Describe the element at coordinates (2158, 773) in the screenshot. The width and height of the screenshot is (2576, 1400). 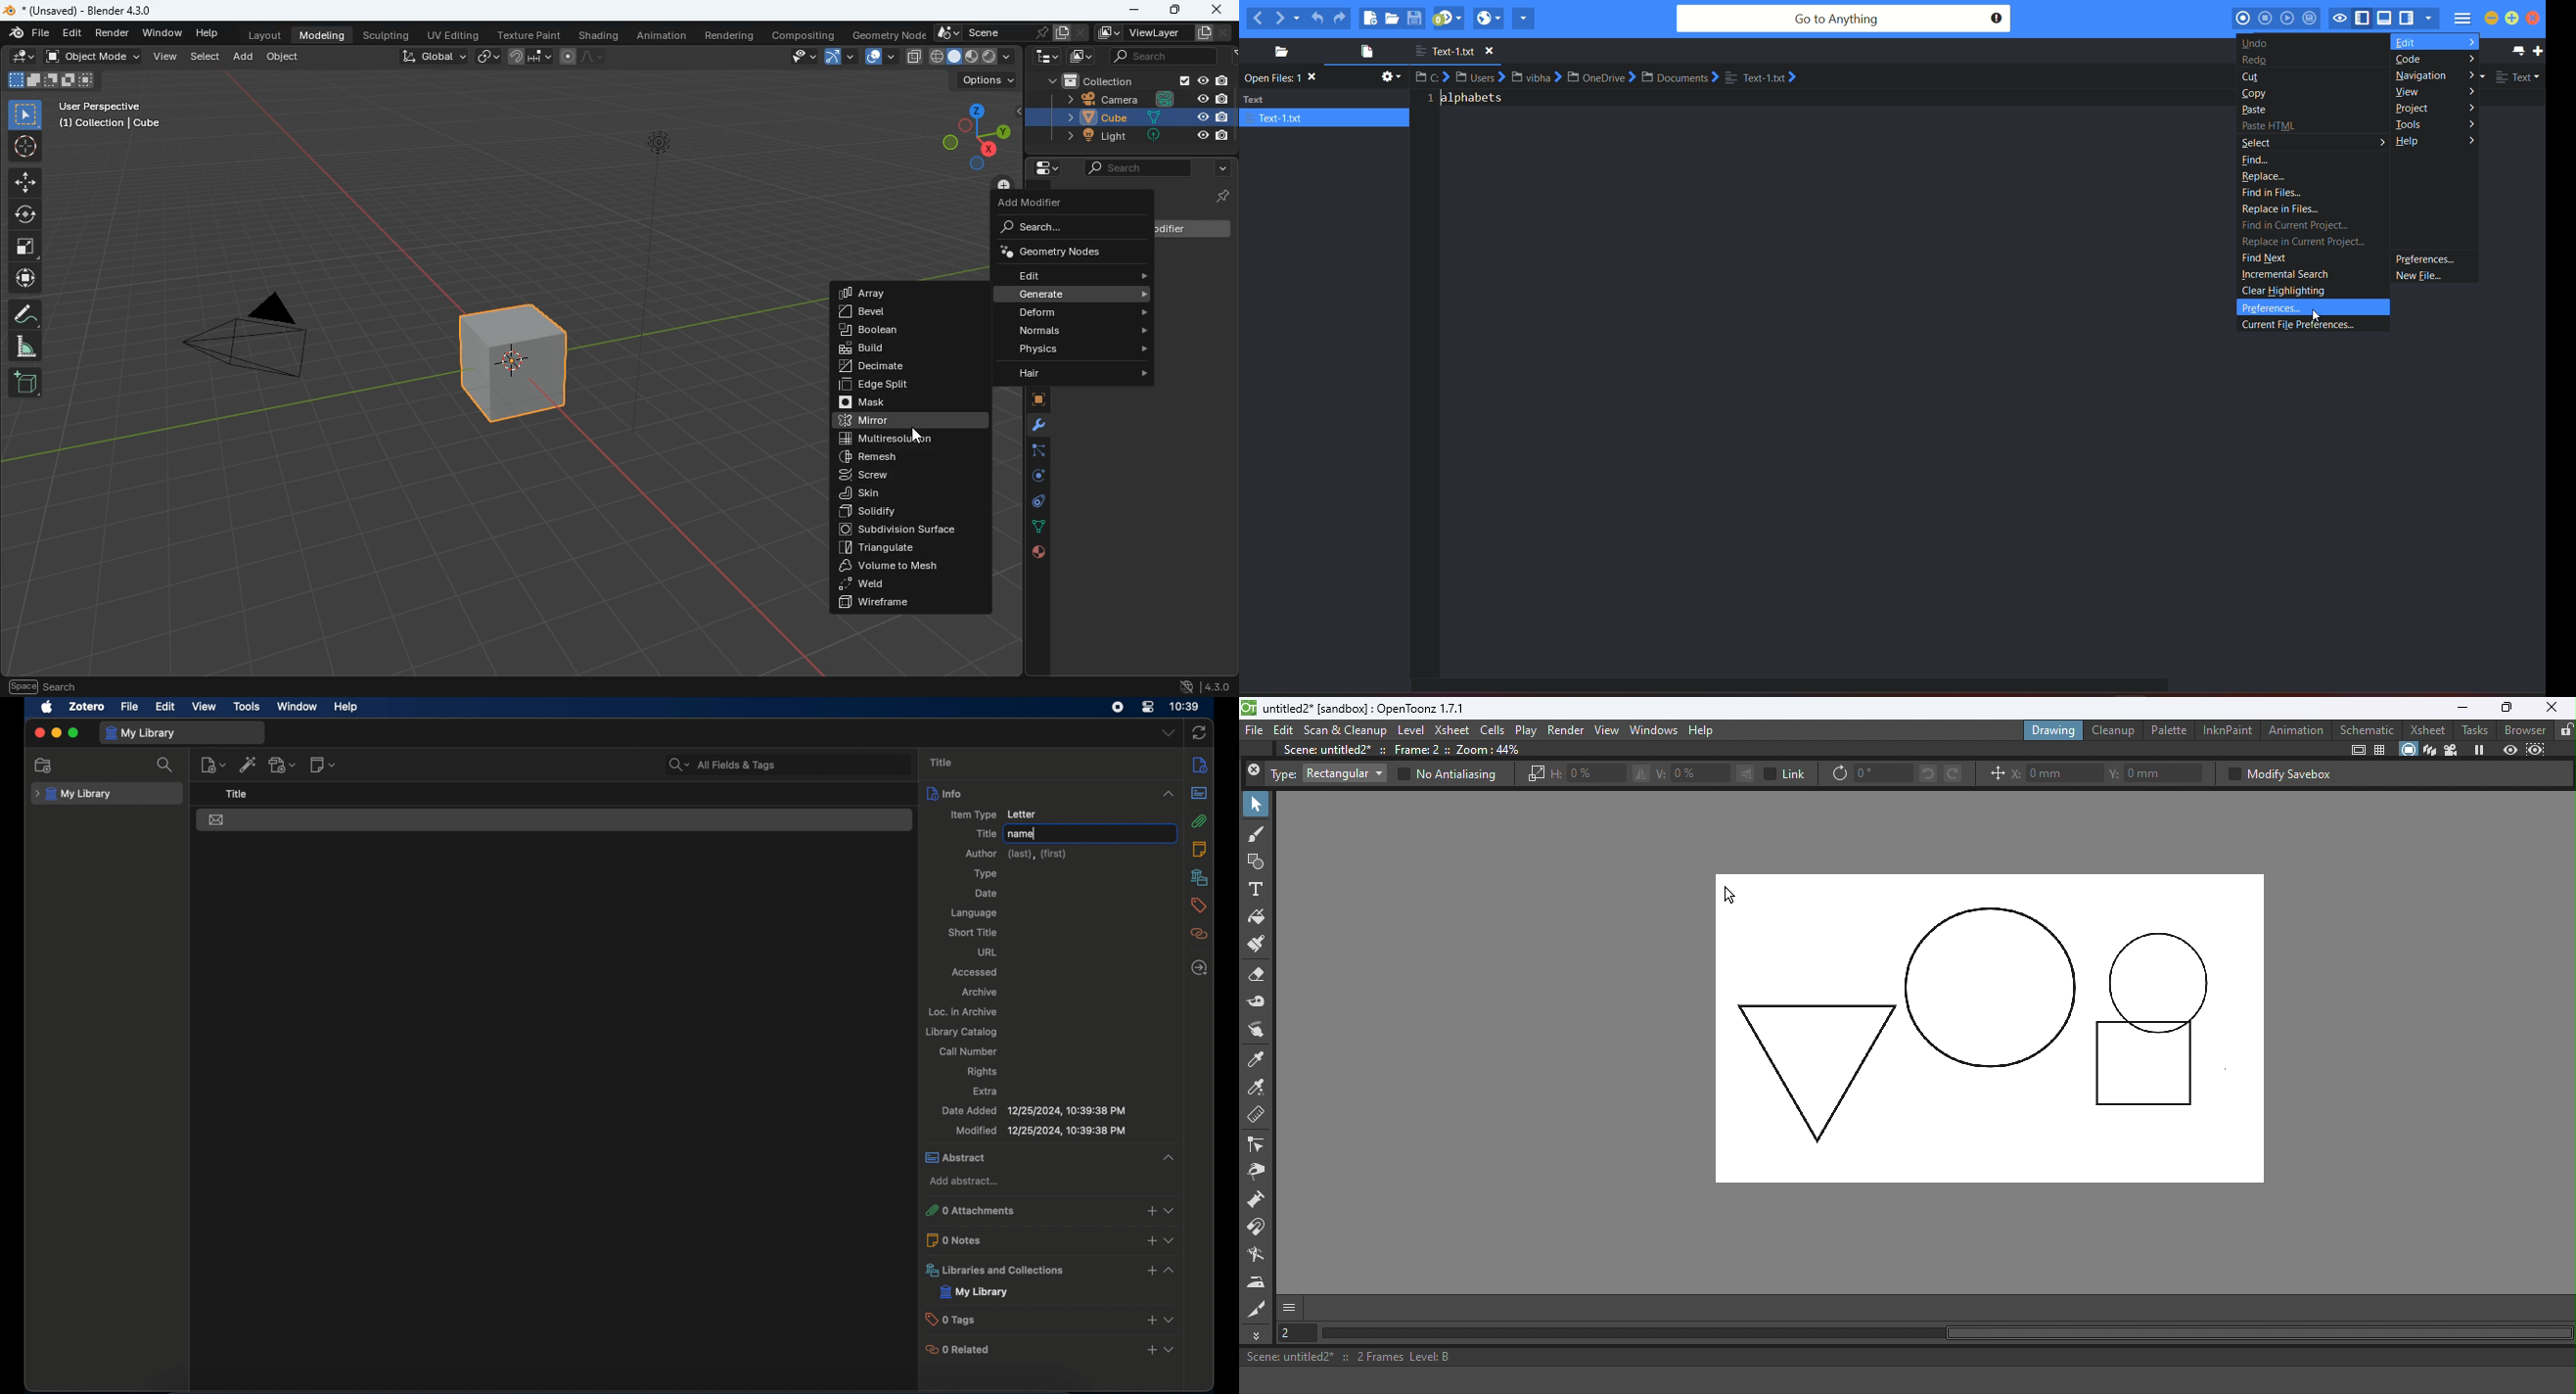
I see `Y: 0mm` at that location.